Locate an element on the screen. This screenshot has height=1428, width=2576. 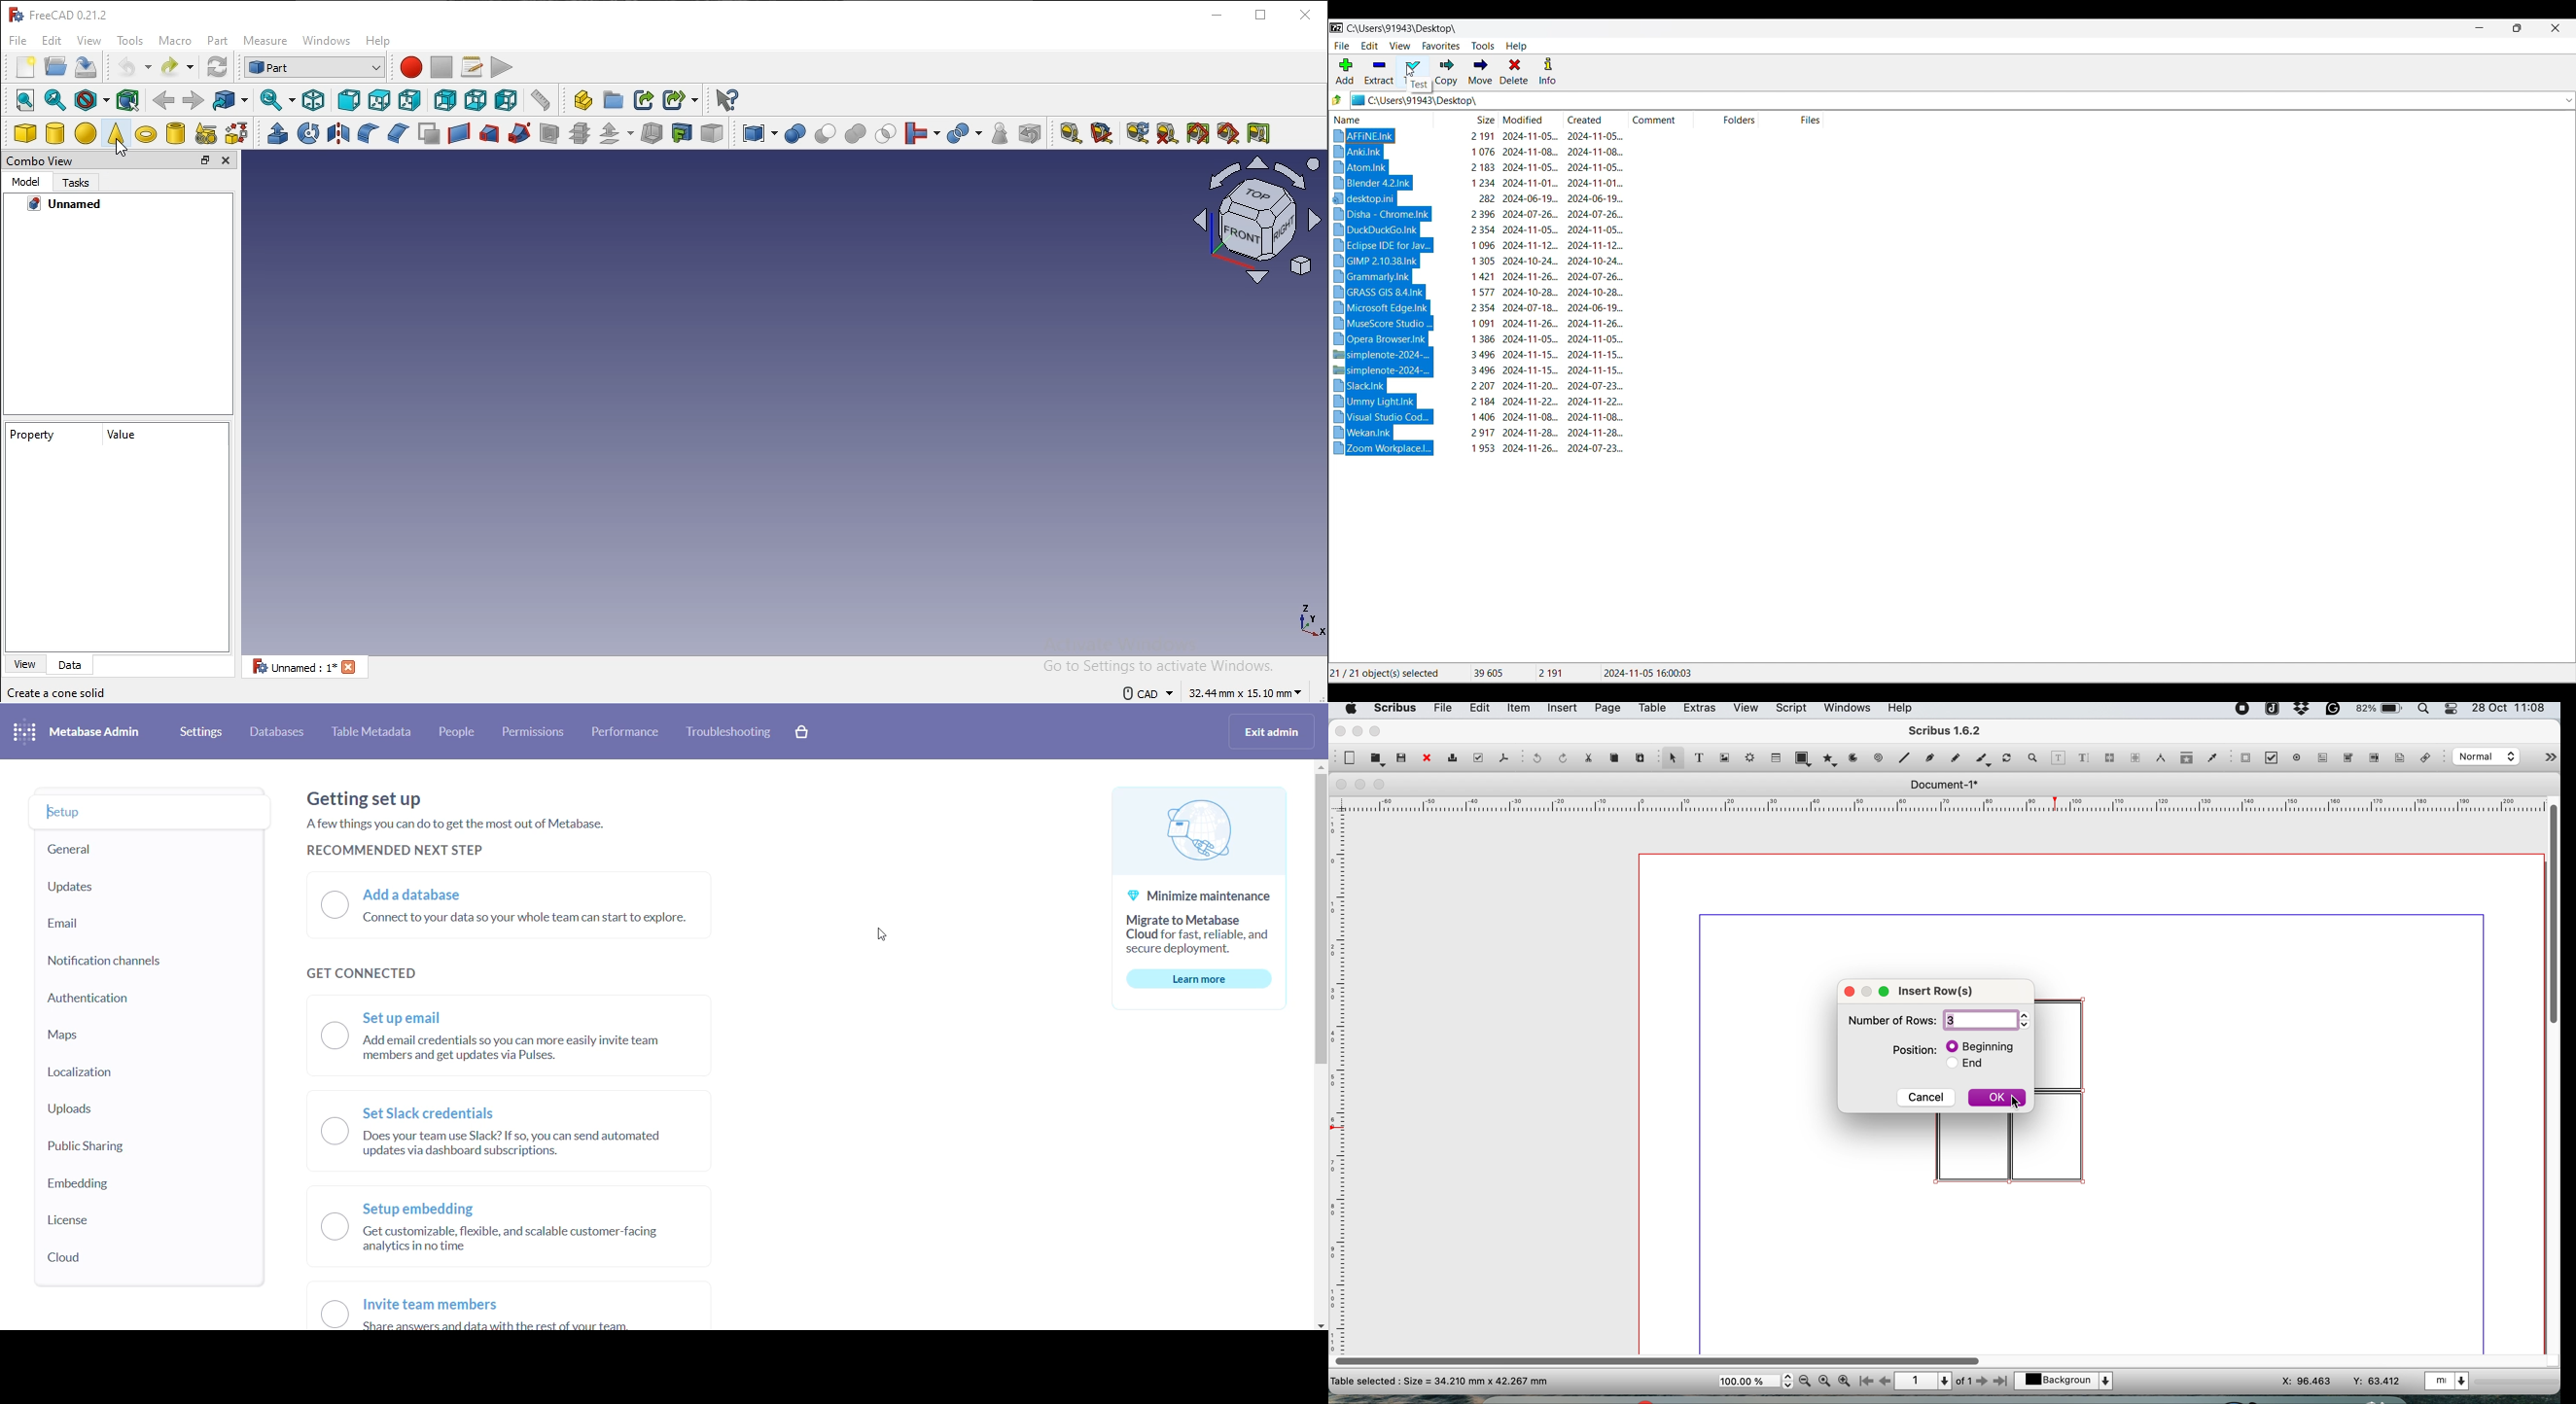
close is located at coordinates (1306, 14).